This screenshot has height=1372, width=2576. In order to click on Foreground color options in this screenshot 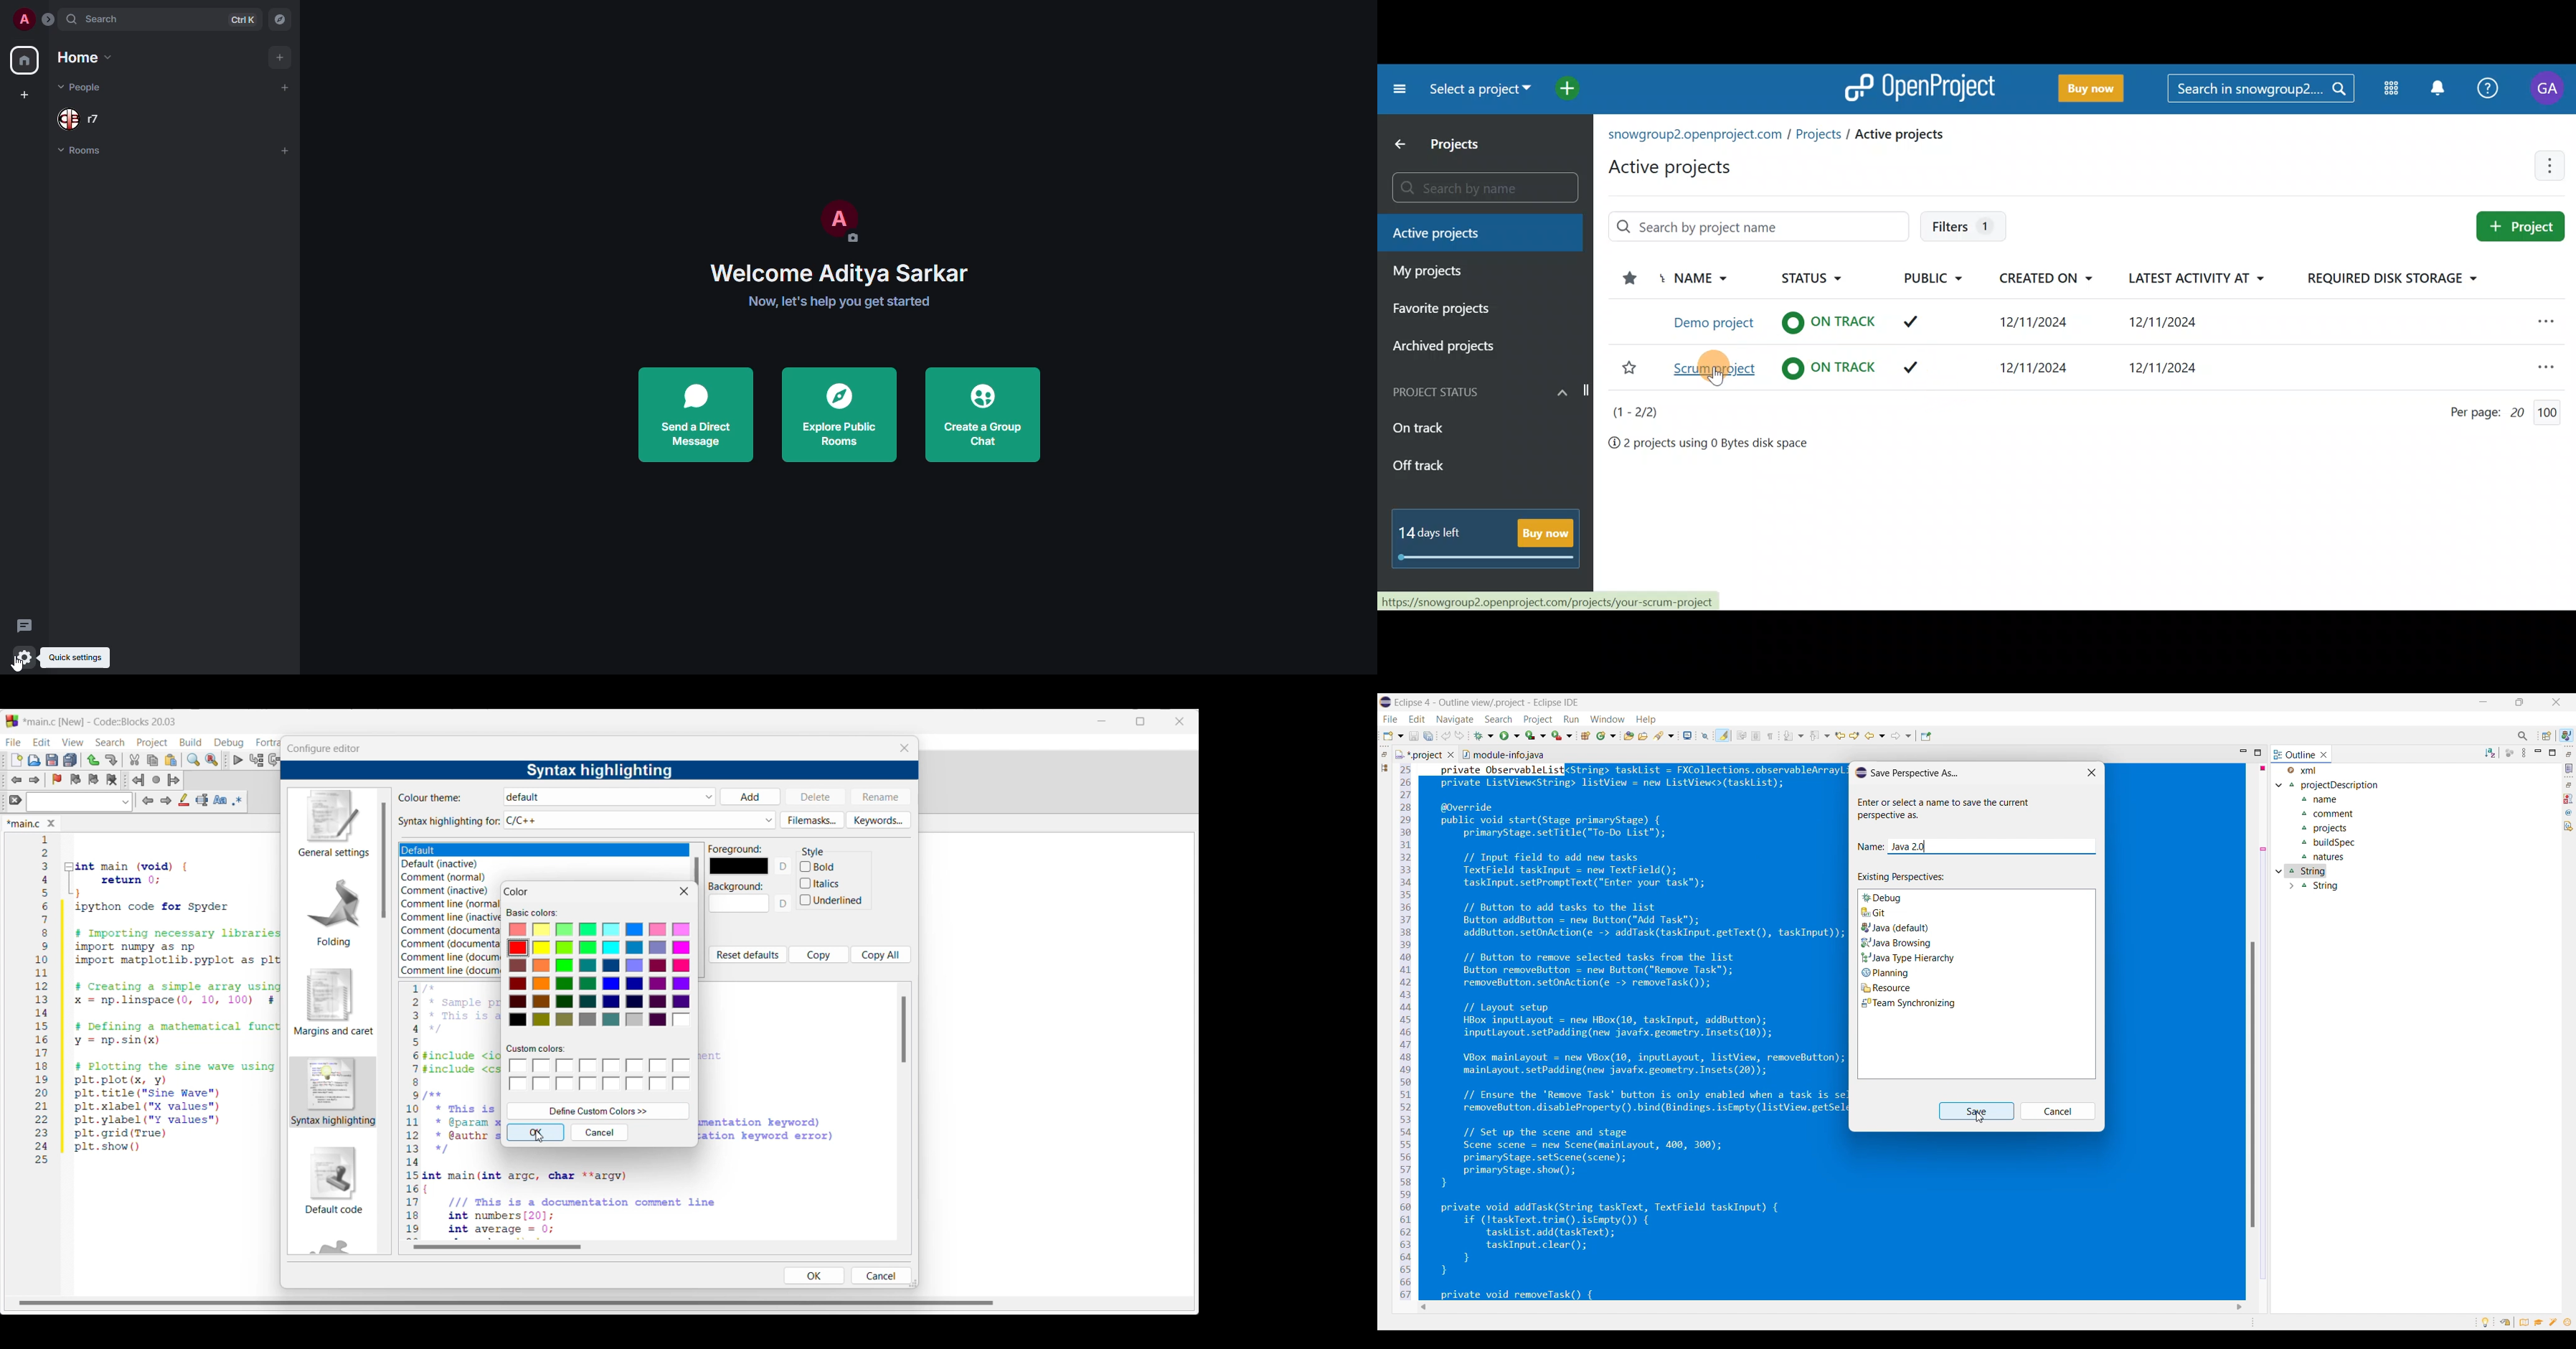, I will do `click(739, 866)`.